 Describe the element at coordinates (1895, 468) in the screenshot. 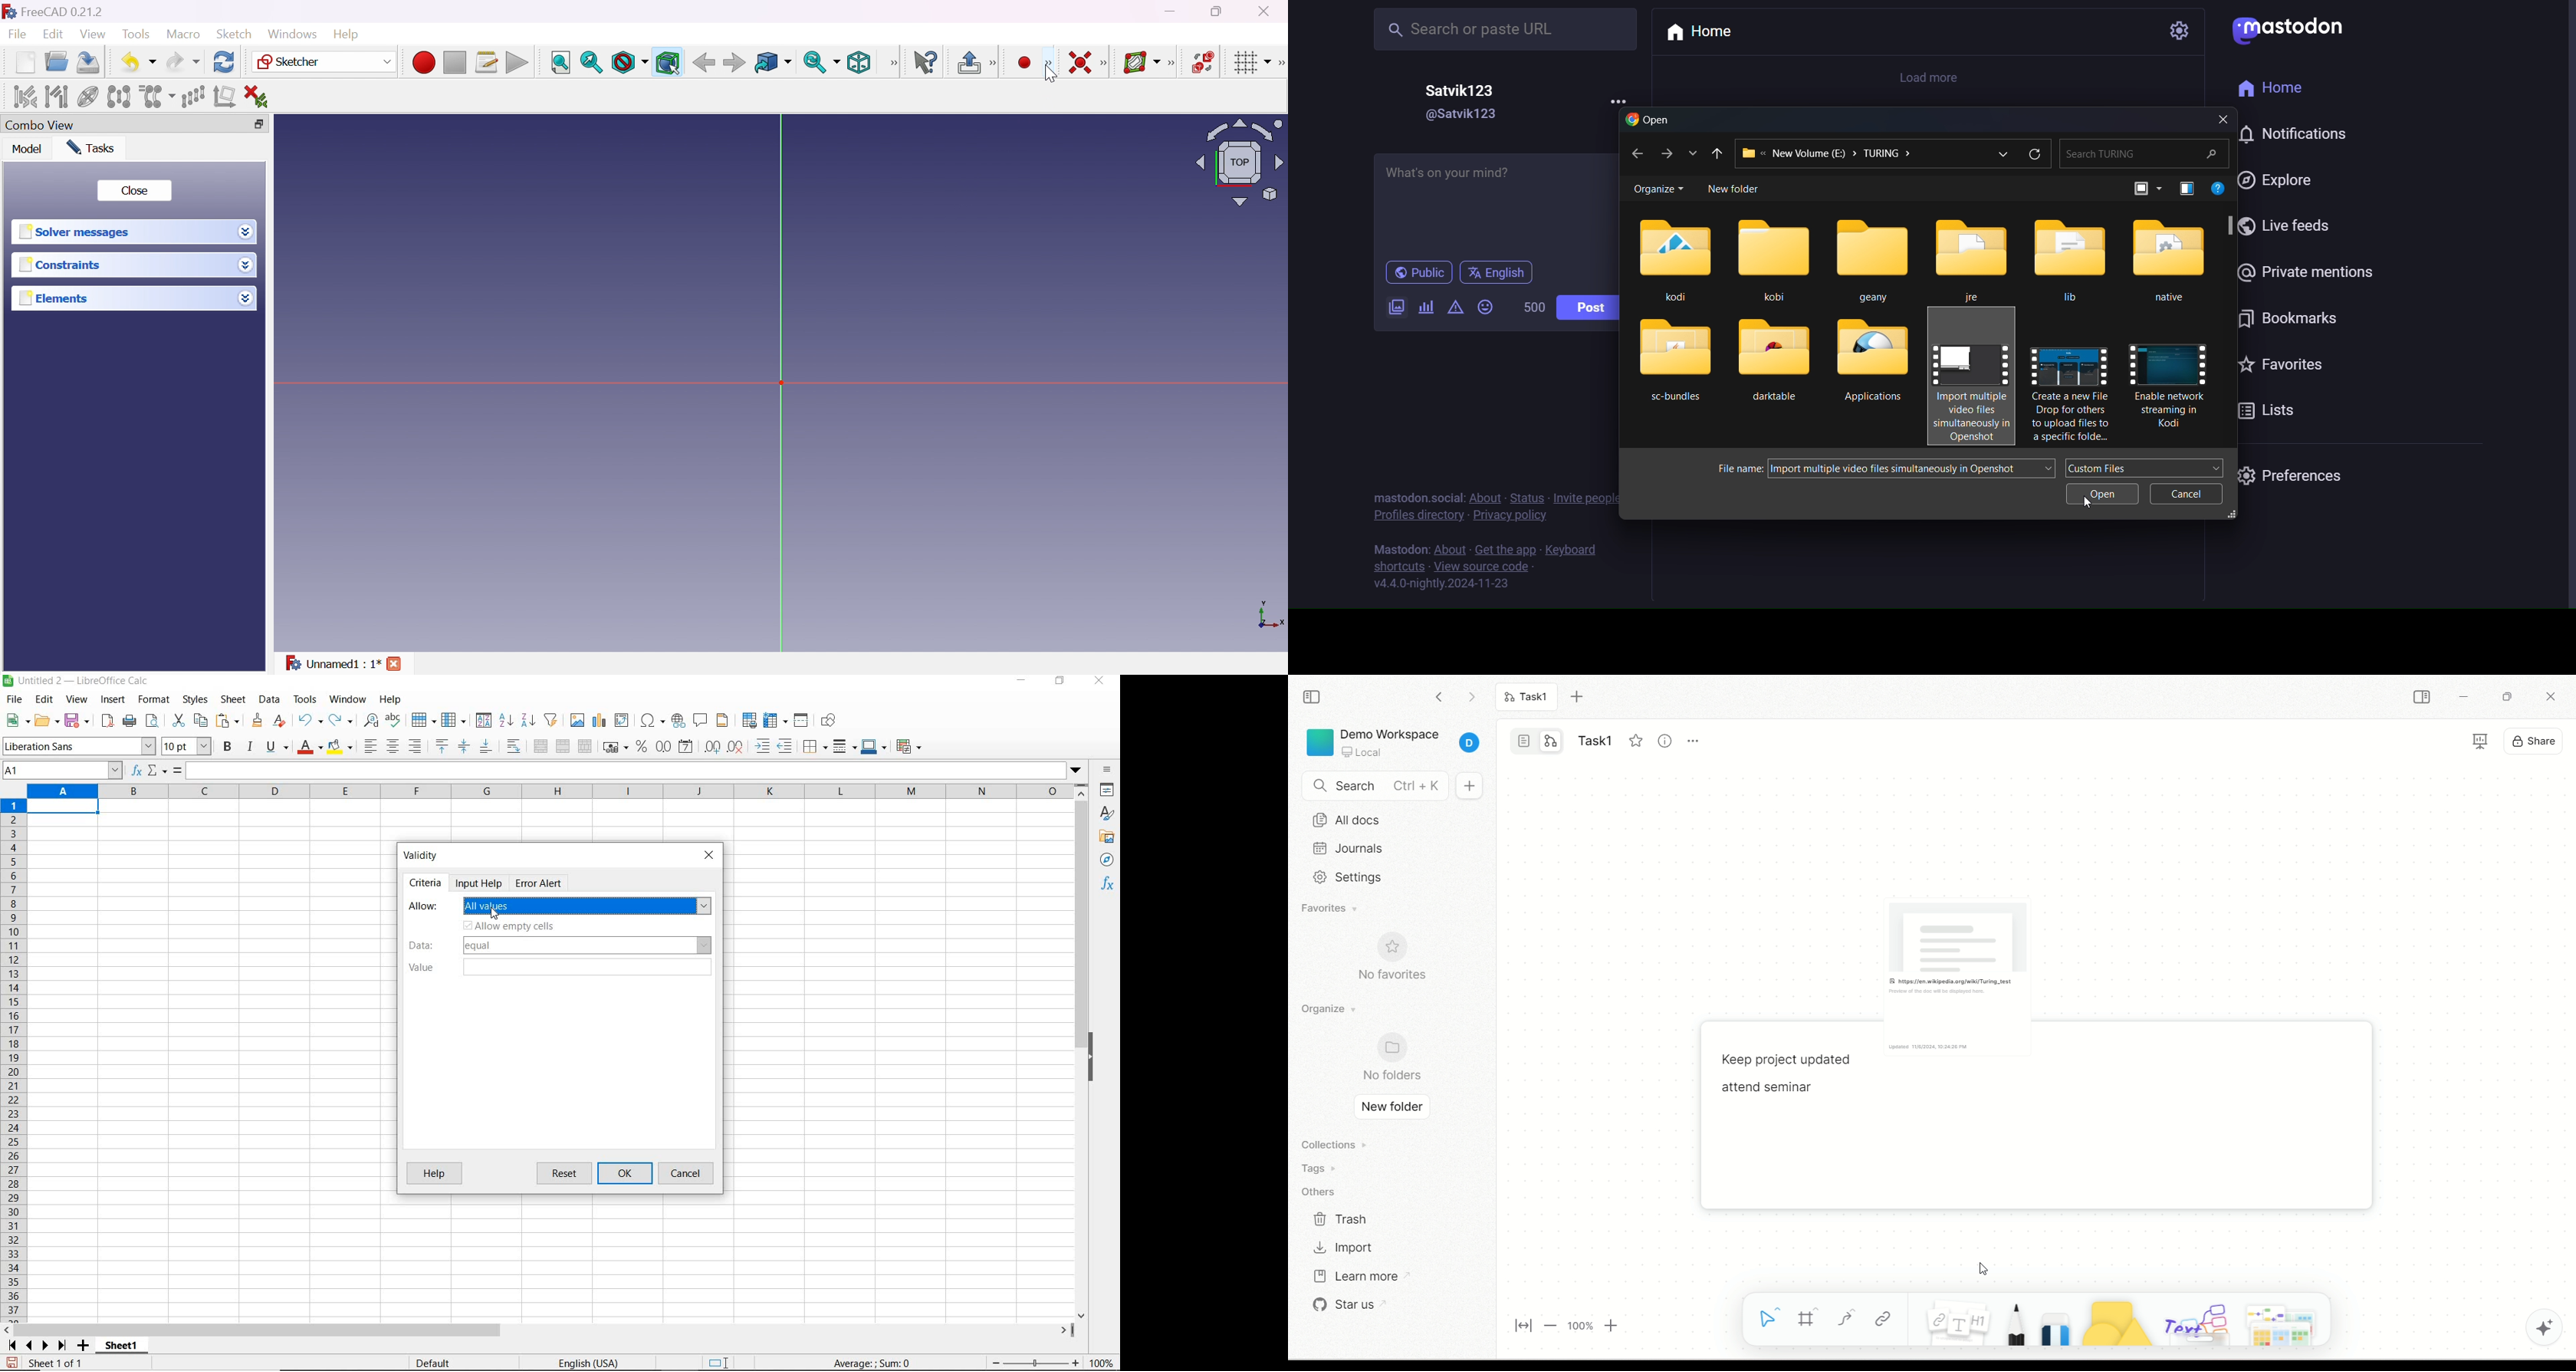

I see `Import multiple video files simultaneously in Openshot` at that location.